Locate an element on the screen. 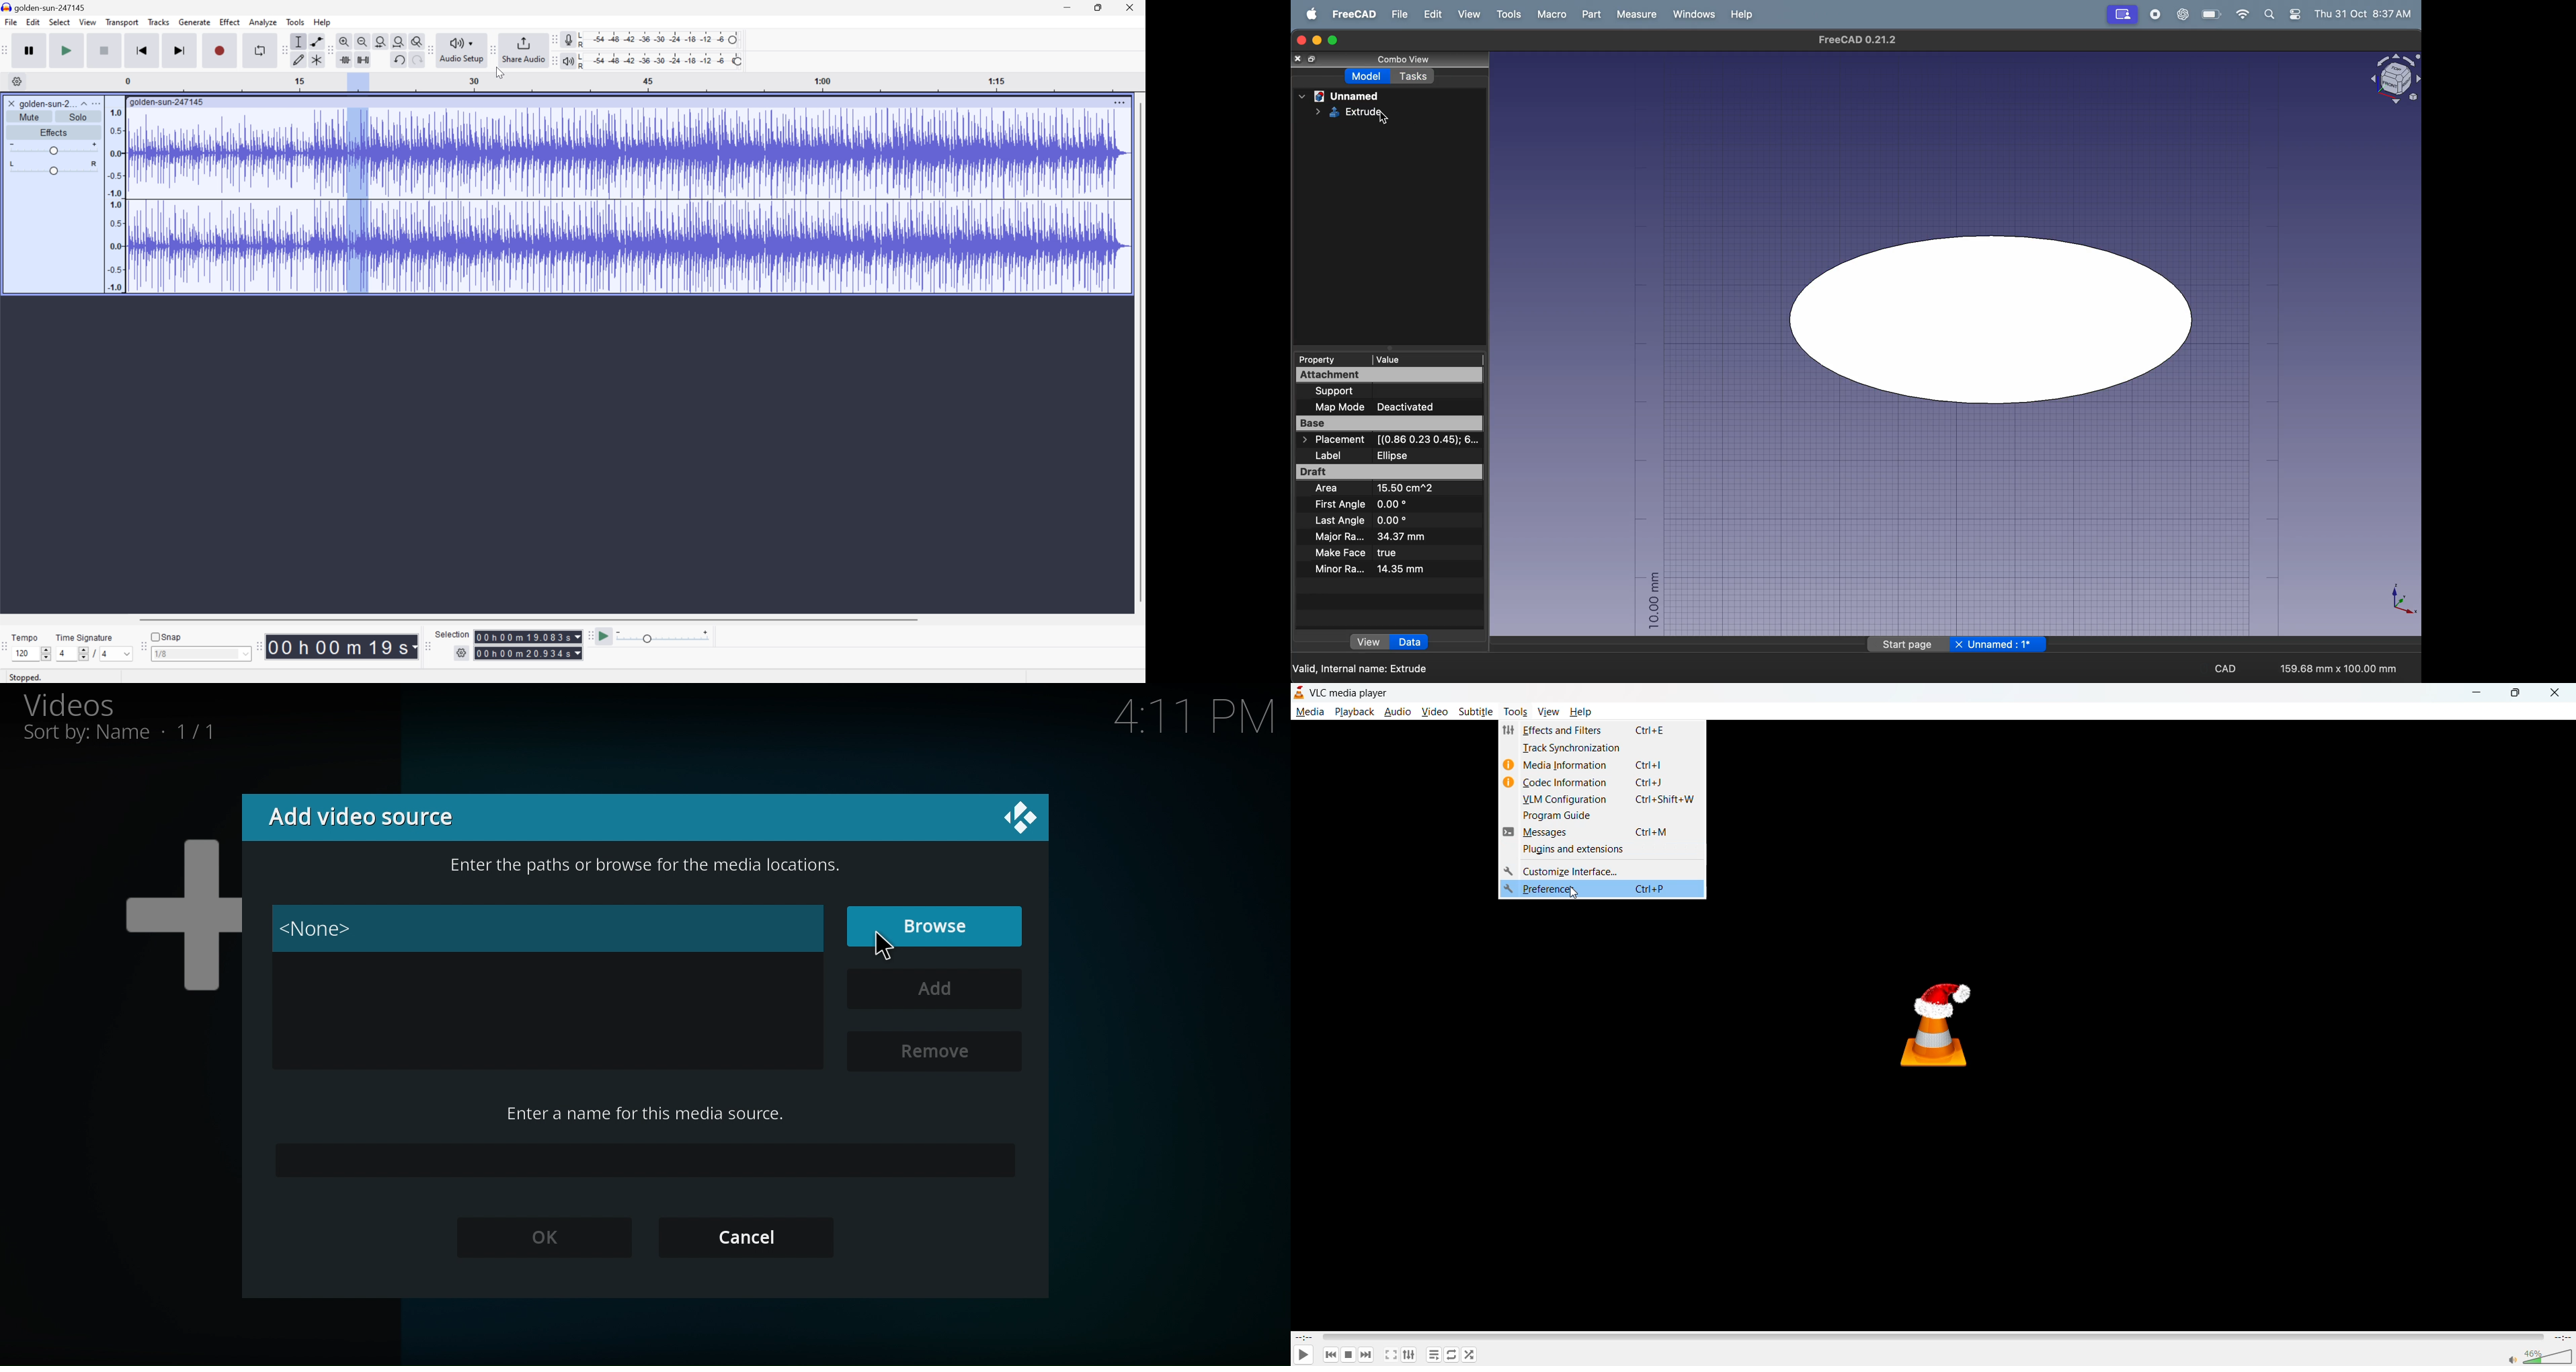  measure is located at coordinates (1632, 15).